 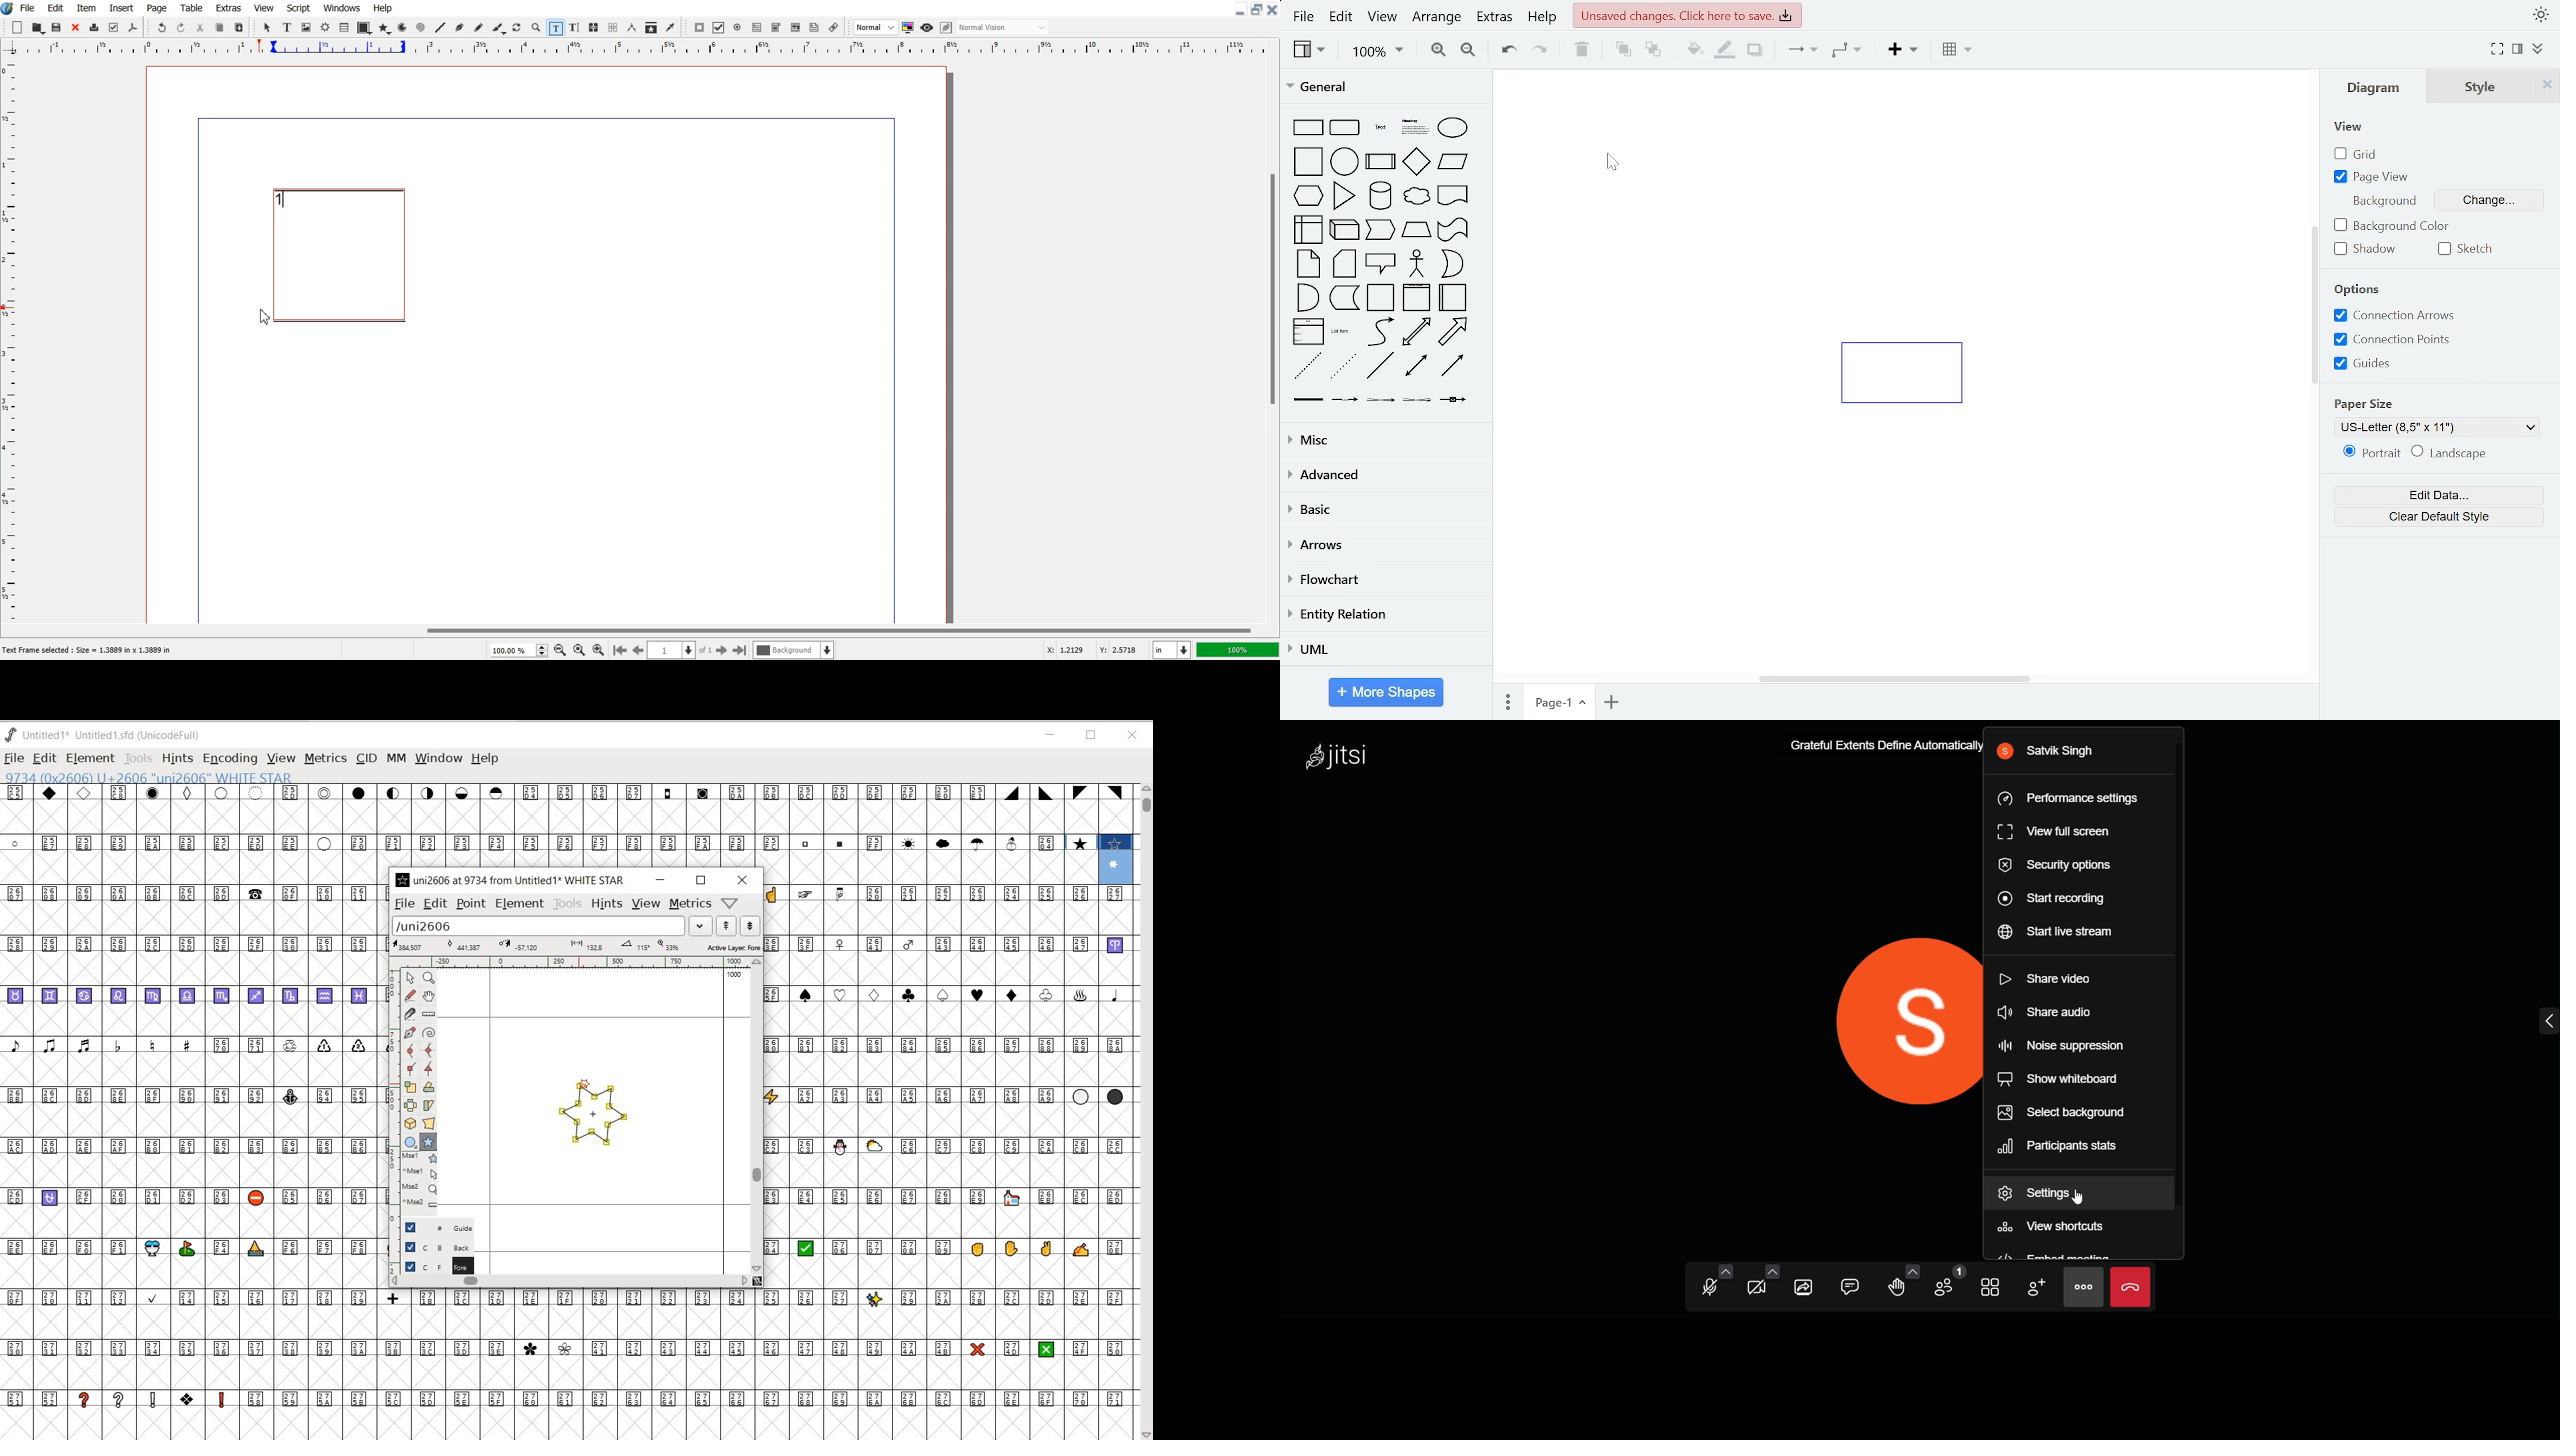 I want to click on Go to First Page, so click(x=619, y=649).